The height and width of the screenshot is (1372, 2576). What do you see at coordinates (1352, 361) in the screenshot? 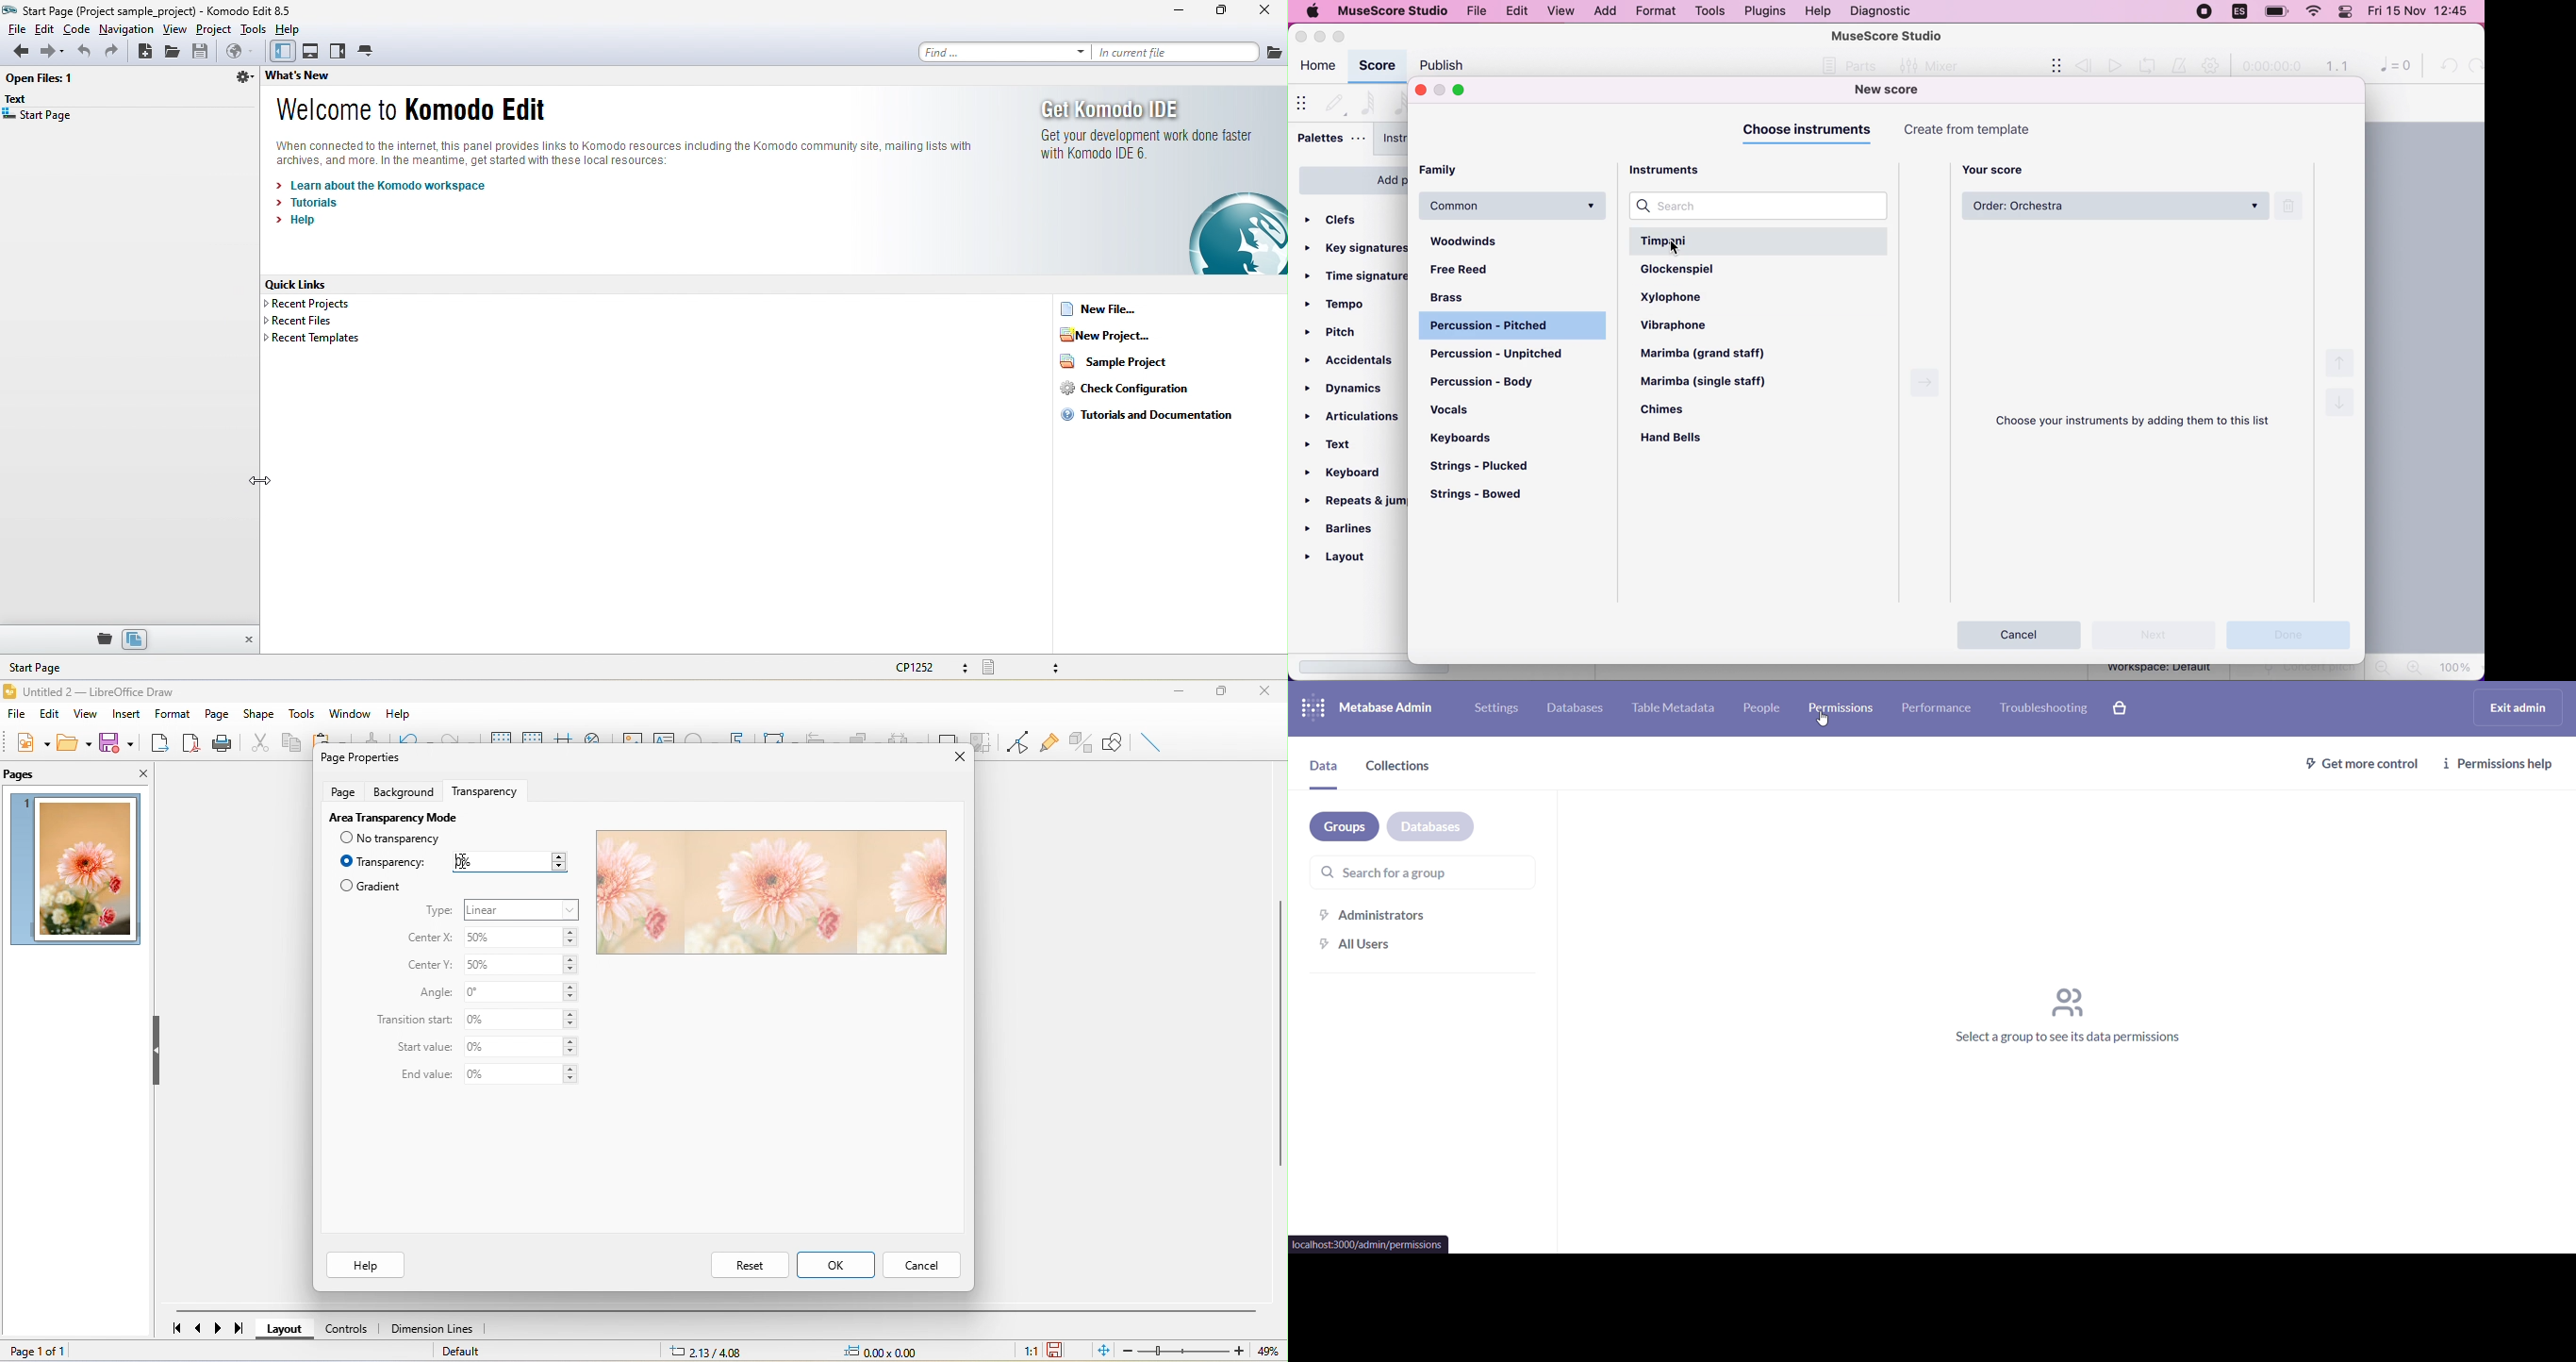
I see `accidentals` at bounding box center [1352, 361].